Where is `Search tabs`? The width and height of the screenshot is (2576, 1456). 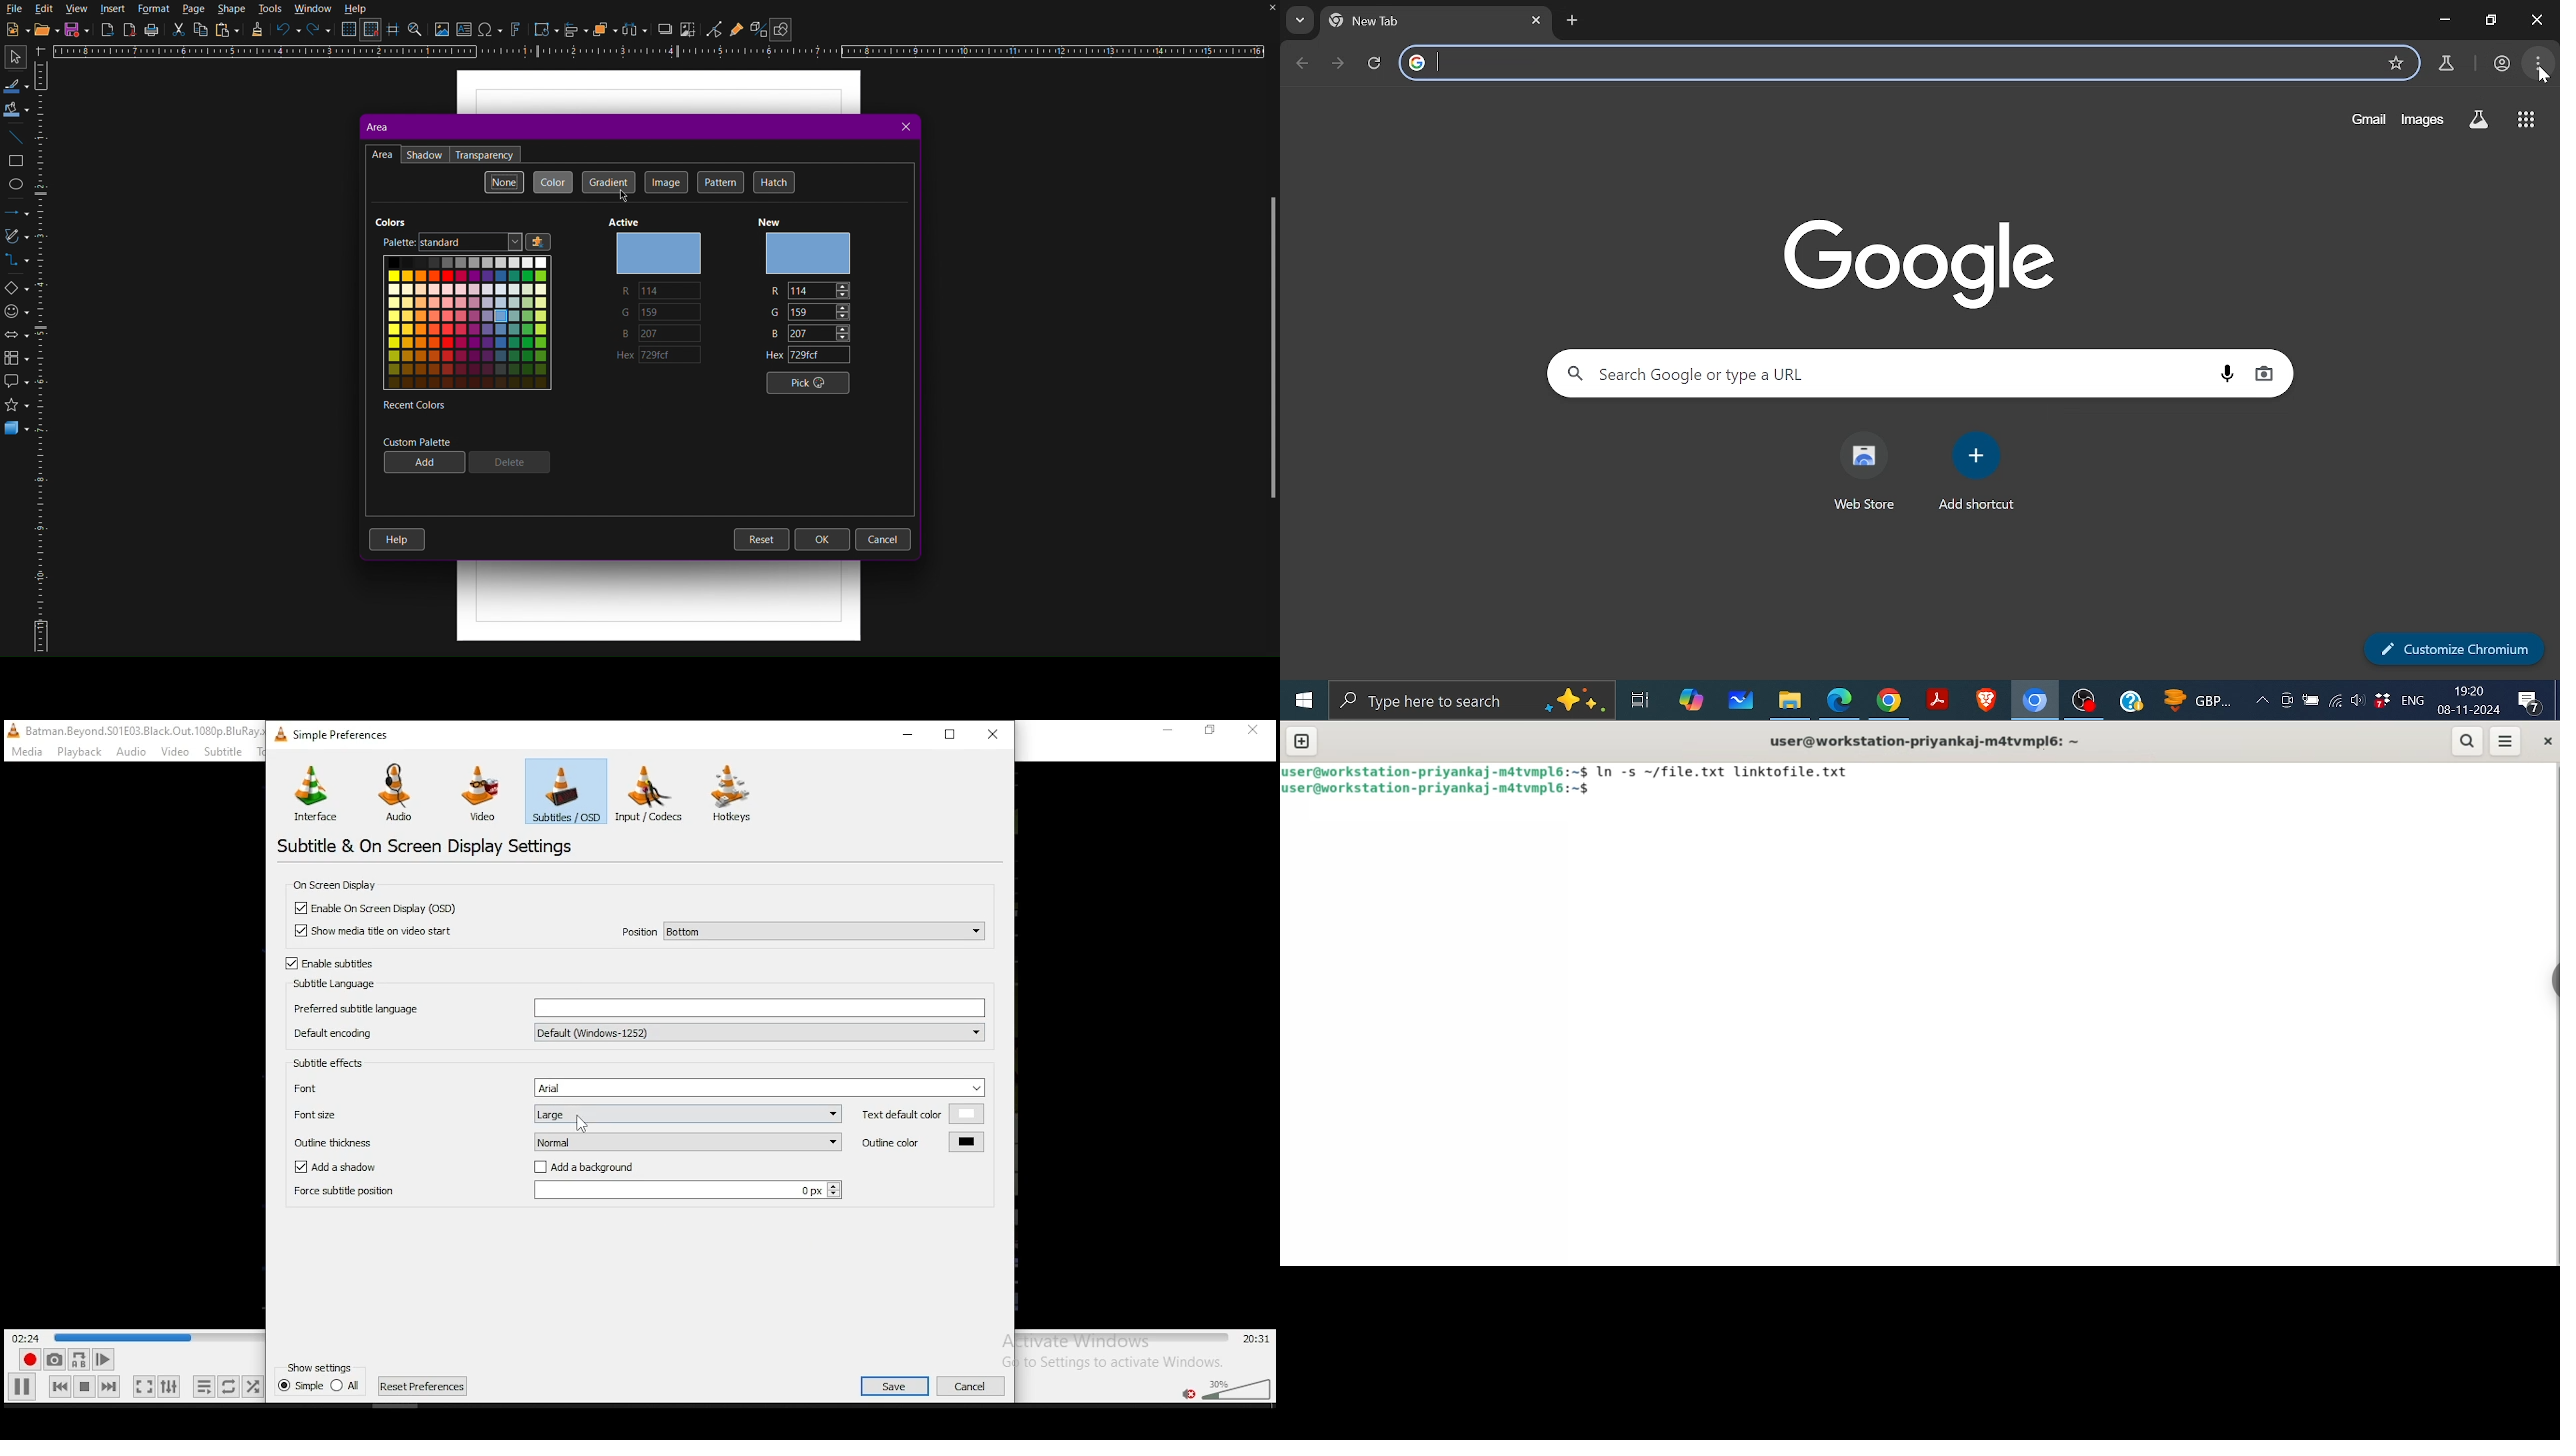
Search tabs is located at coordinates (1300, 20).